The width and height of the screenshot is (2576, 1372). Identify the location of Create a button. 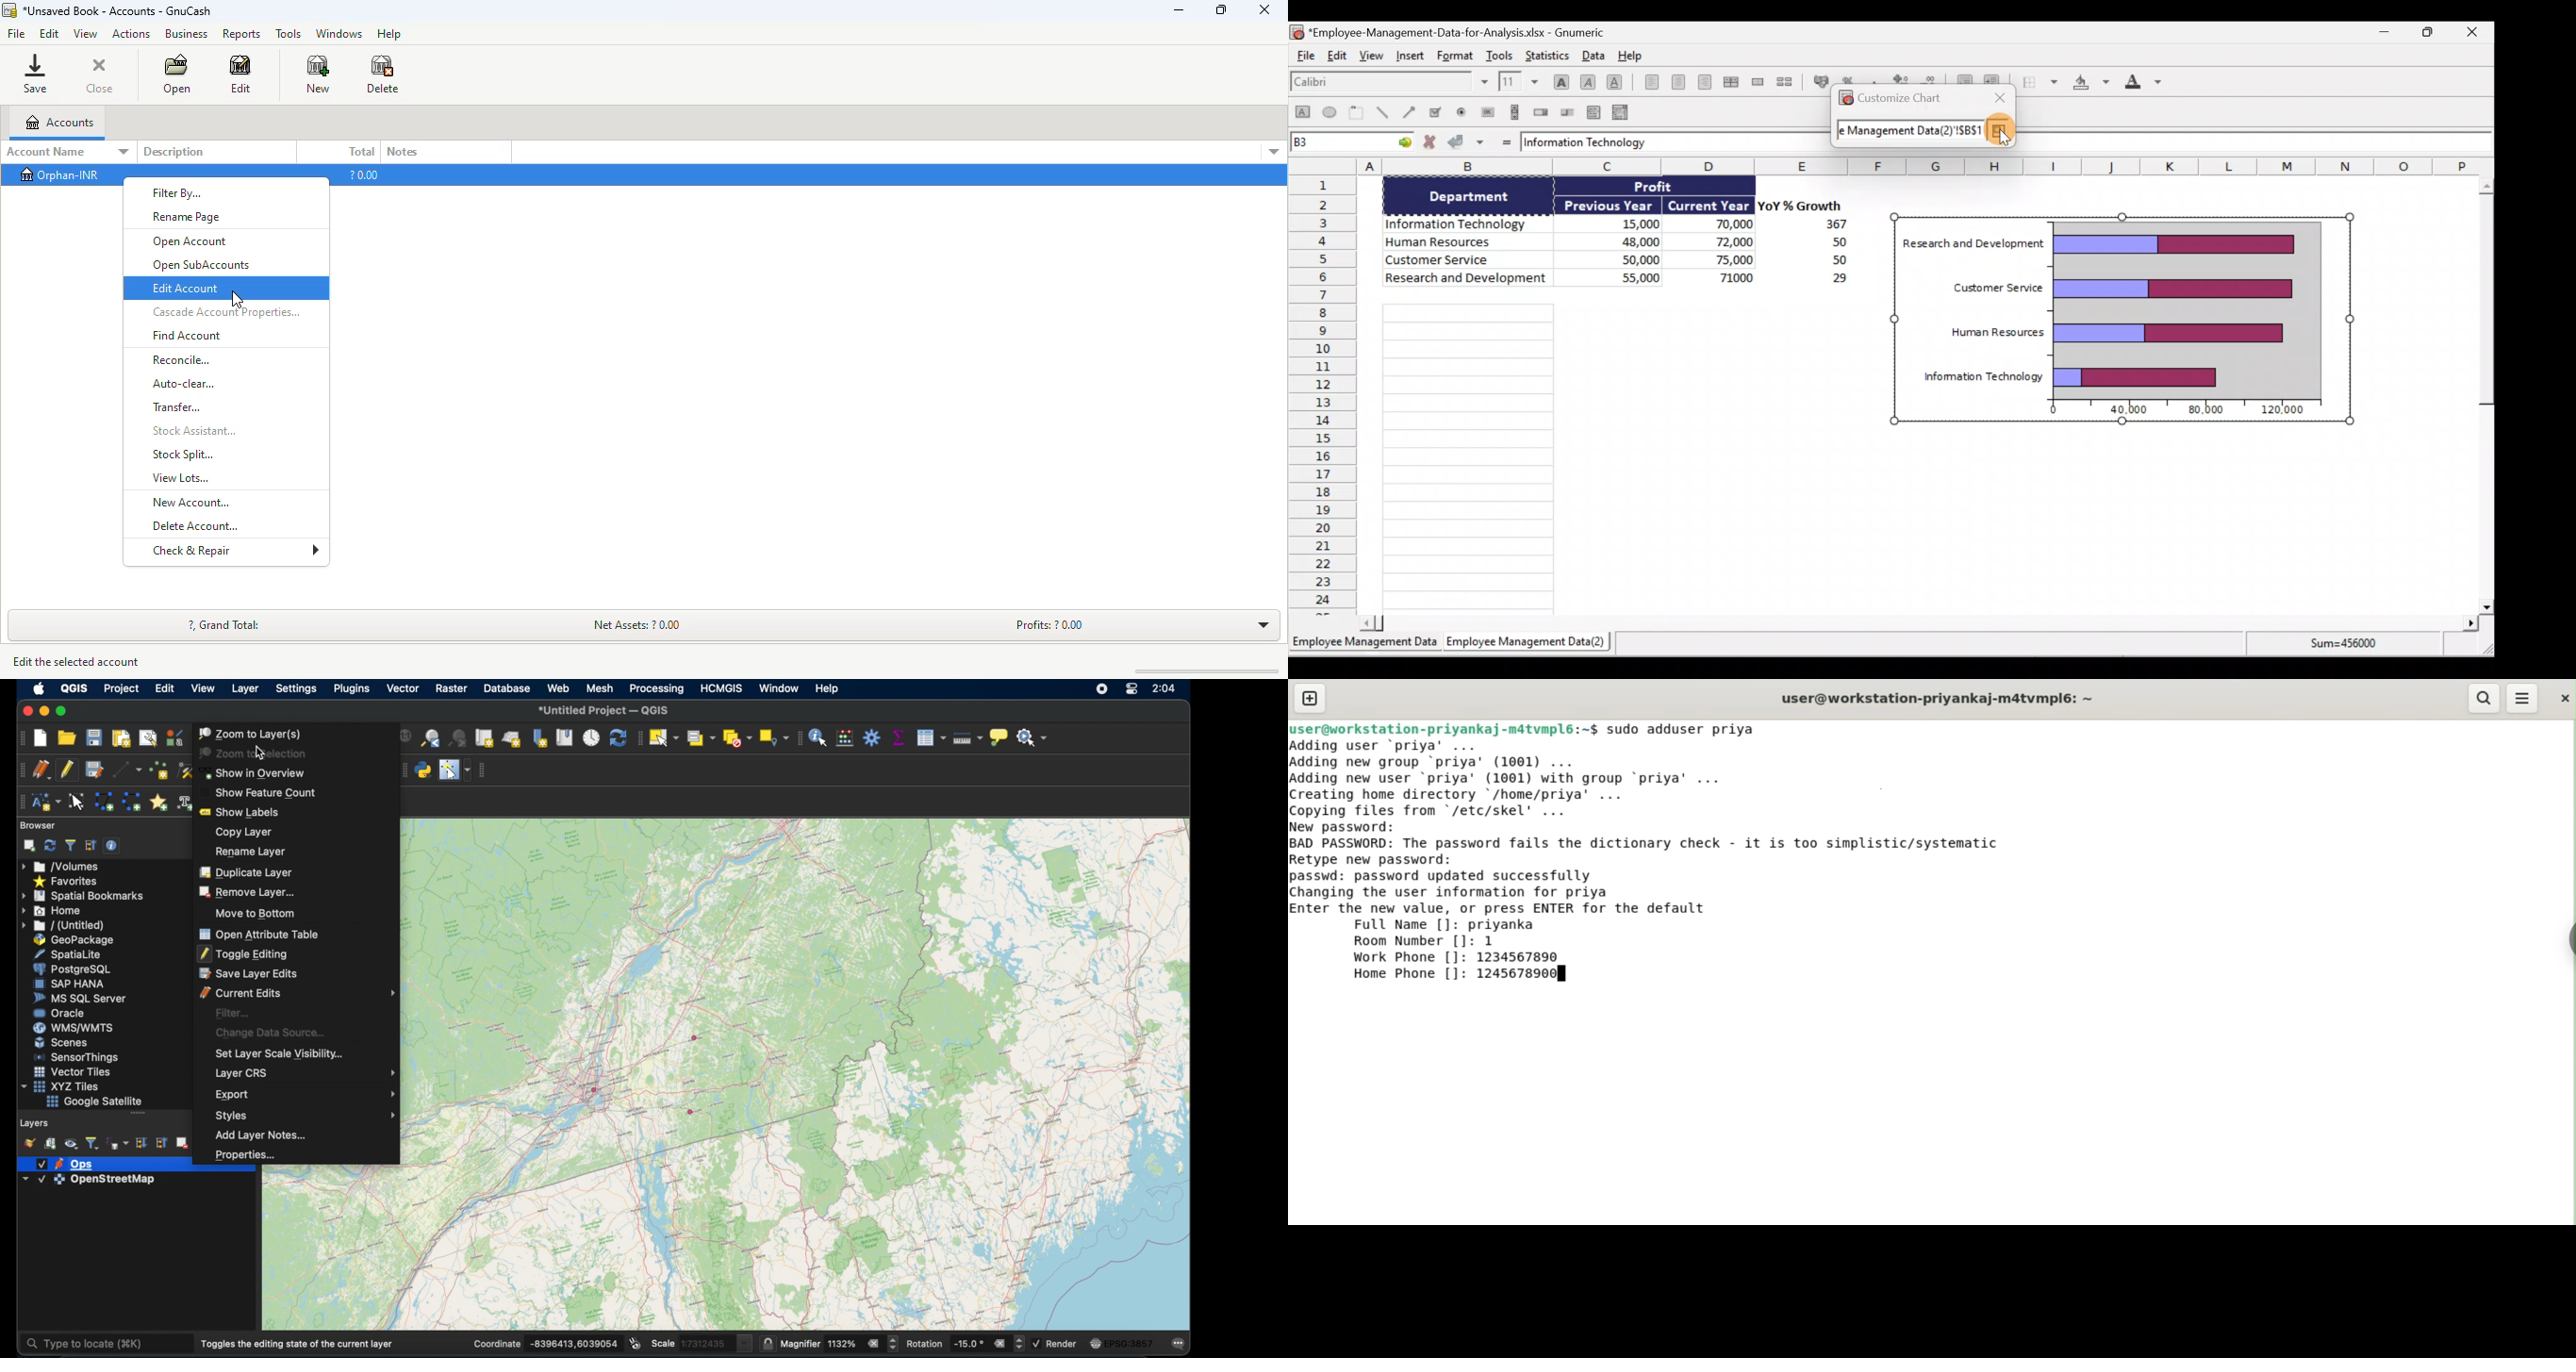
(1487, 111).